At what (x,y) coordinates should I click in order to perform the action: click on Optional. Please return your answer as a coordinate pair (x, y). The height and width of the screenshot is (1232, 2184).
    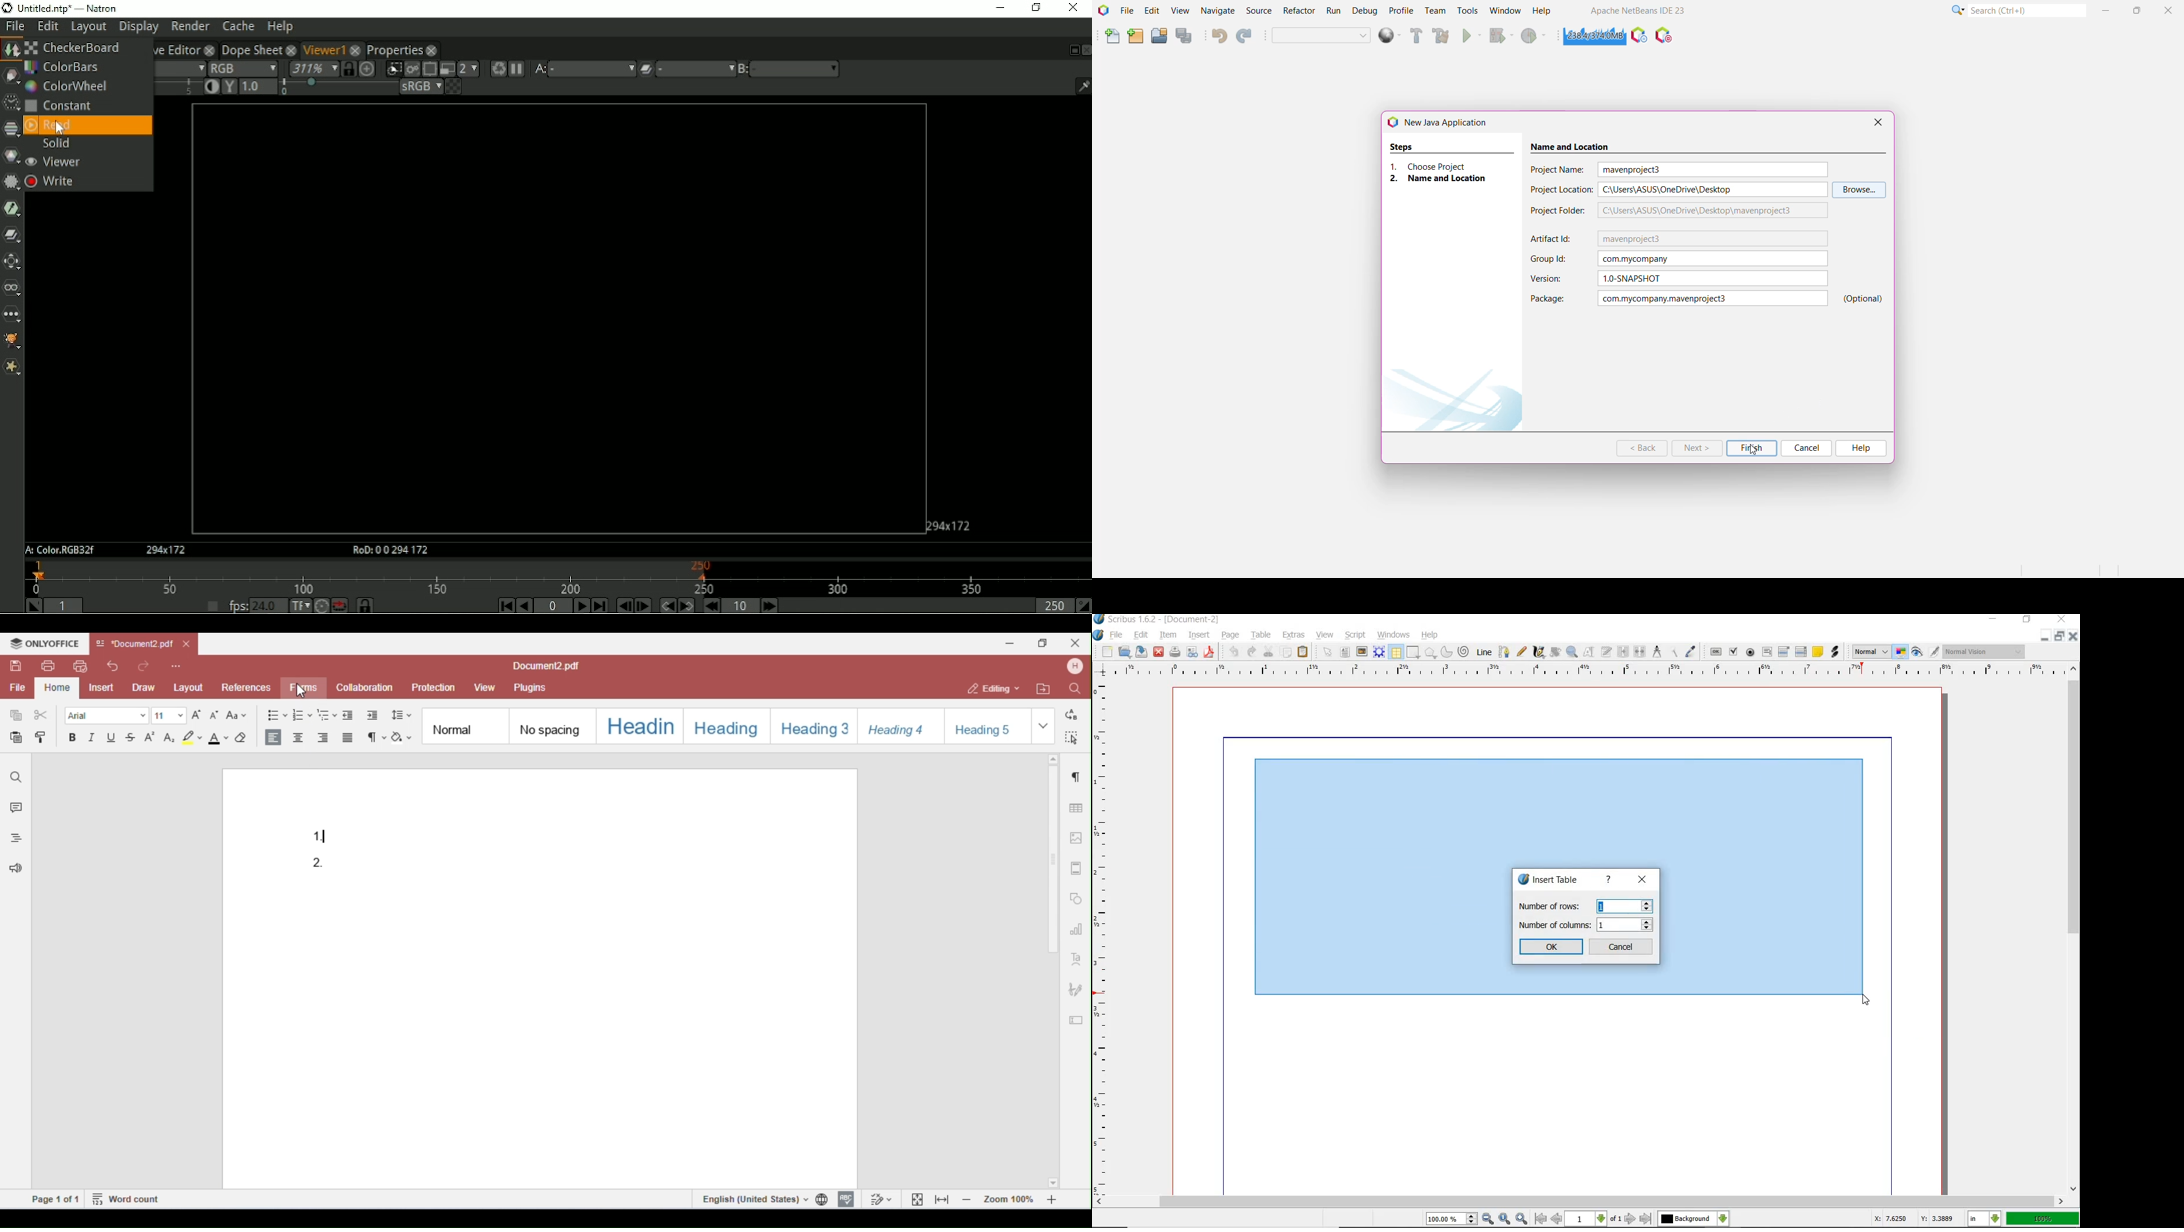
    Looking at the image, I should click on (1864, 299).